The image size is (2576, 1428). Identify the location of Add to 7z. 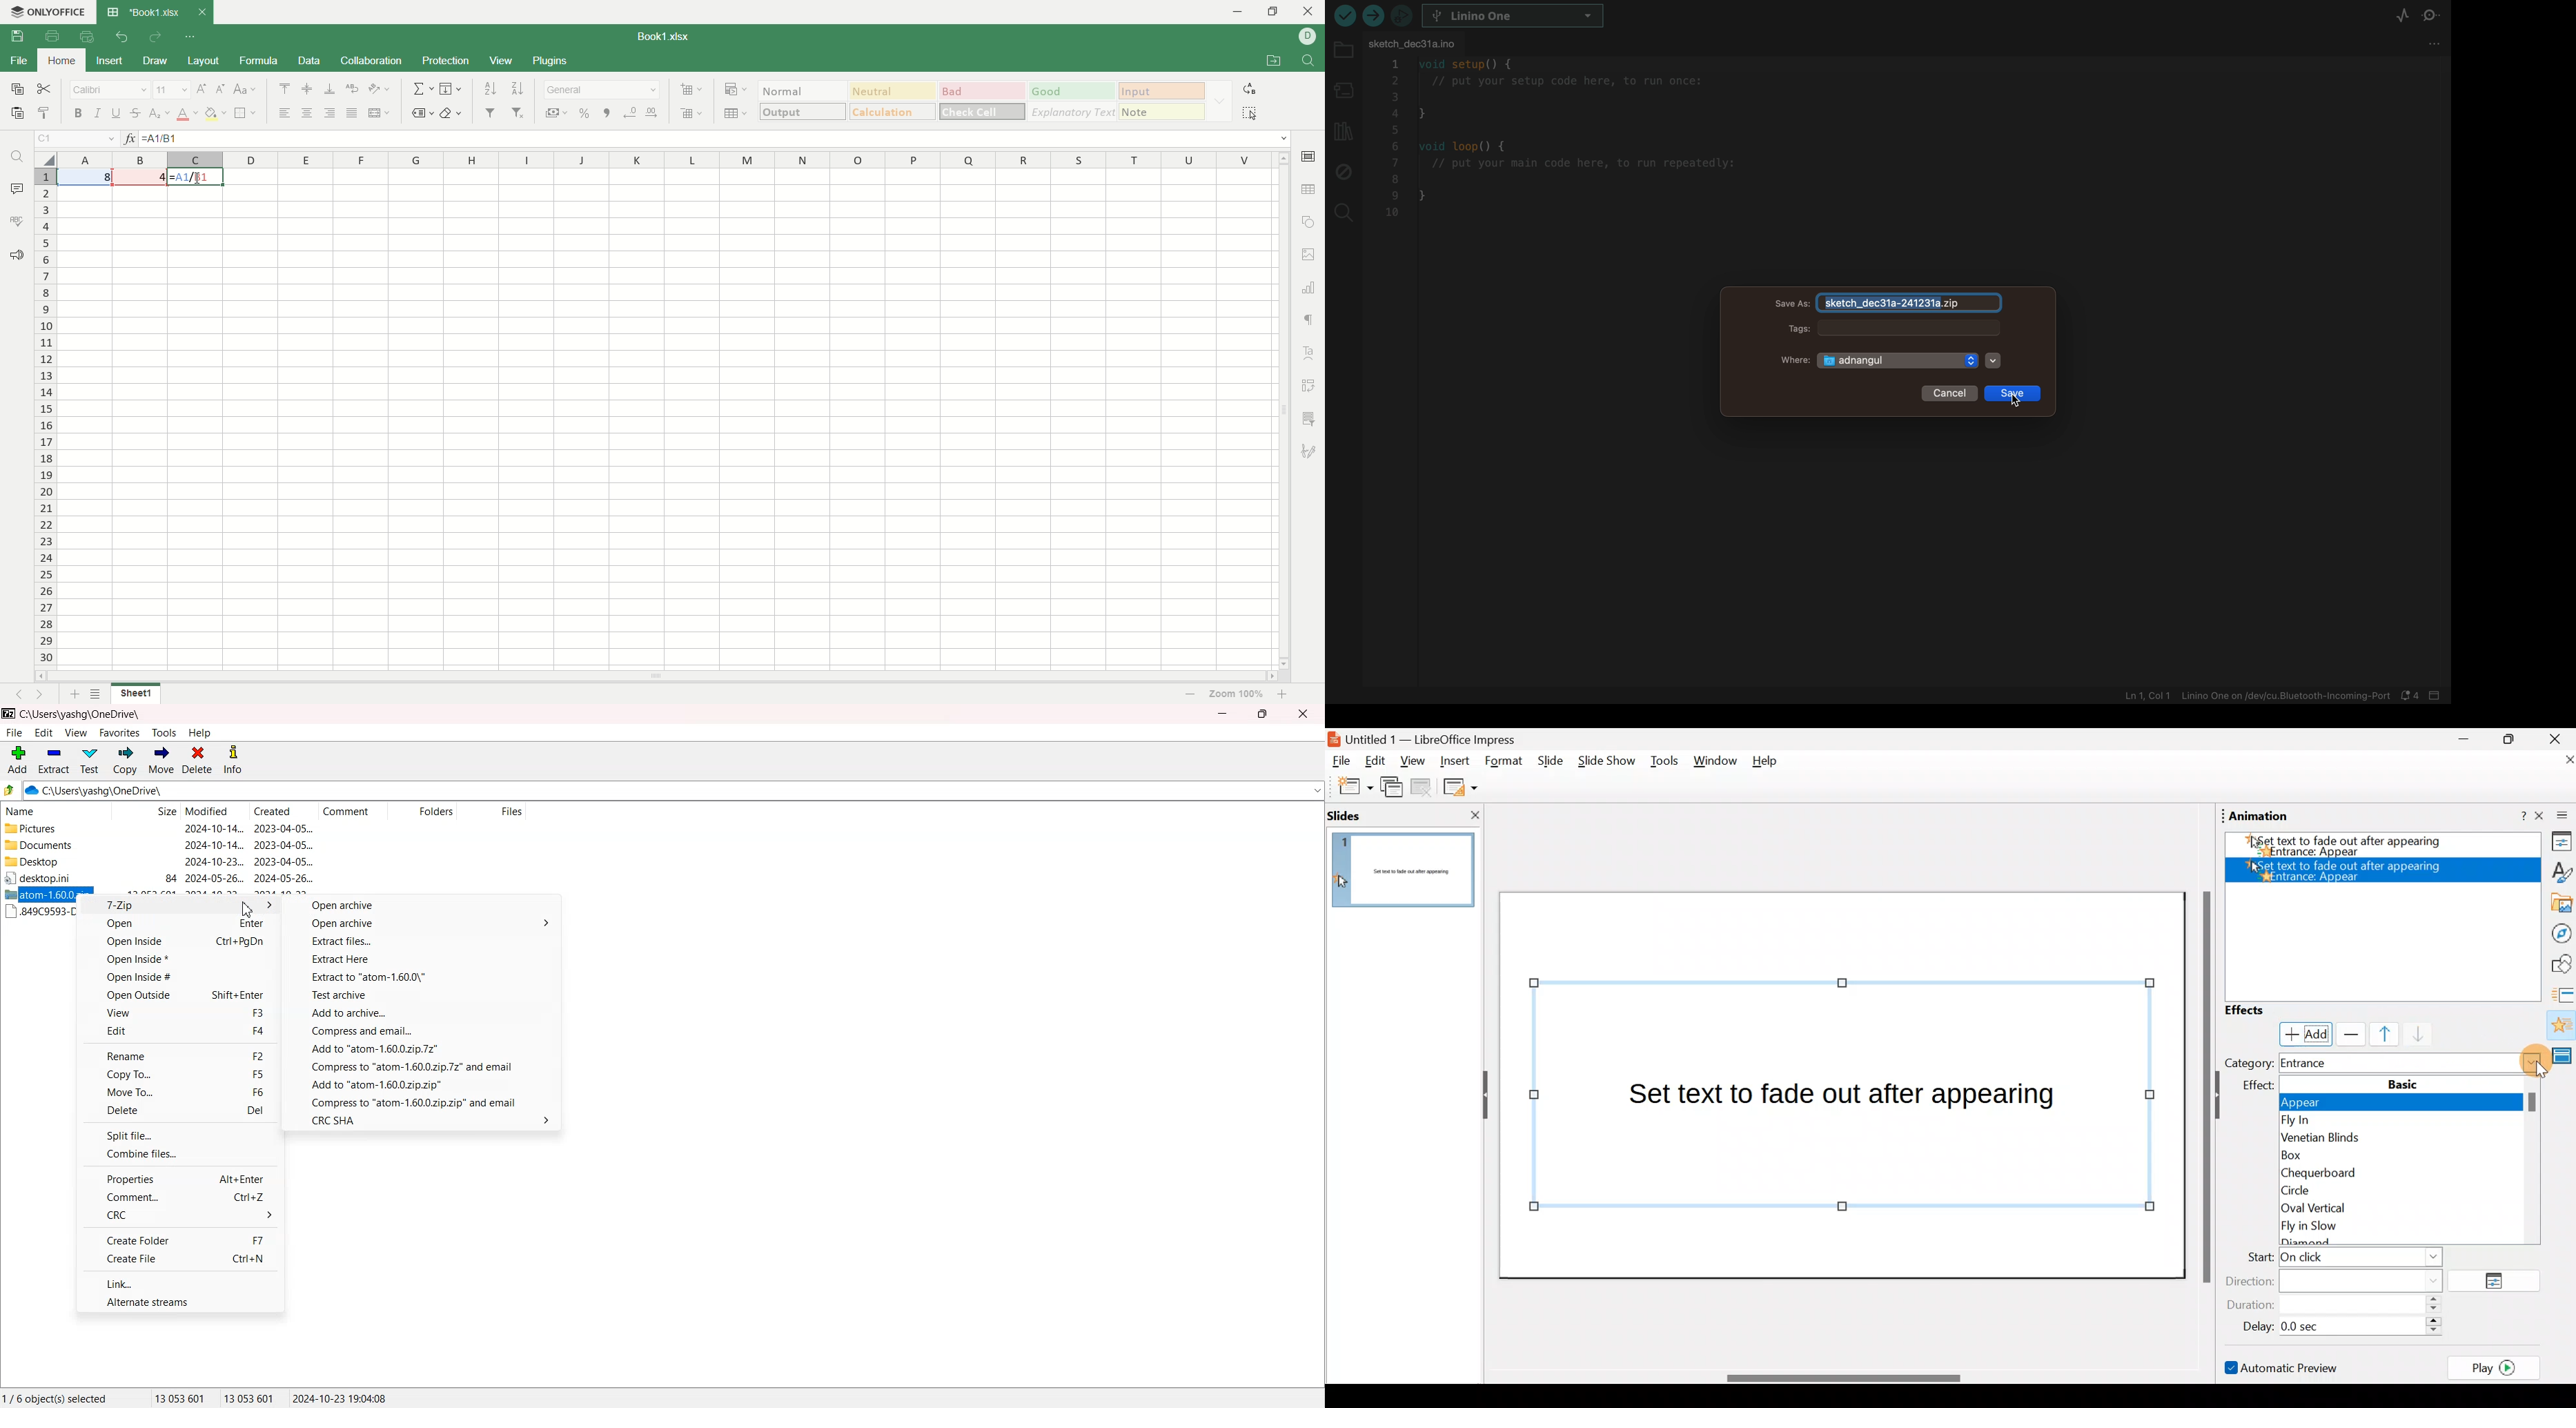
(424, 1049).